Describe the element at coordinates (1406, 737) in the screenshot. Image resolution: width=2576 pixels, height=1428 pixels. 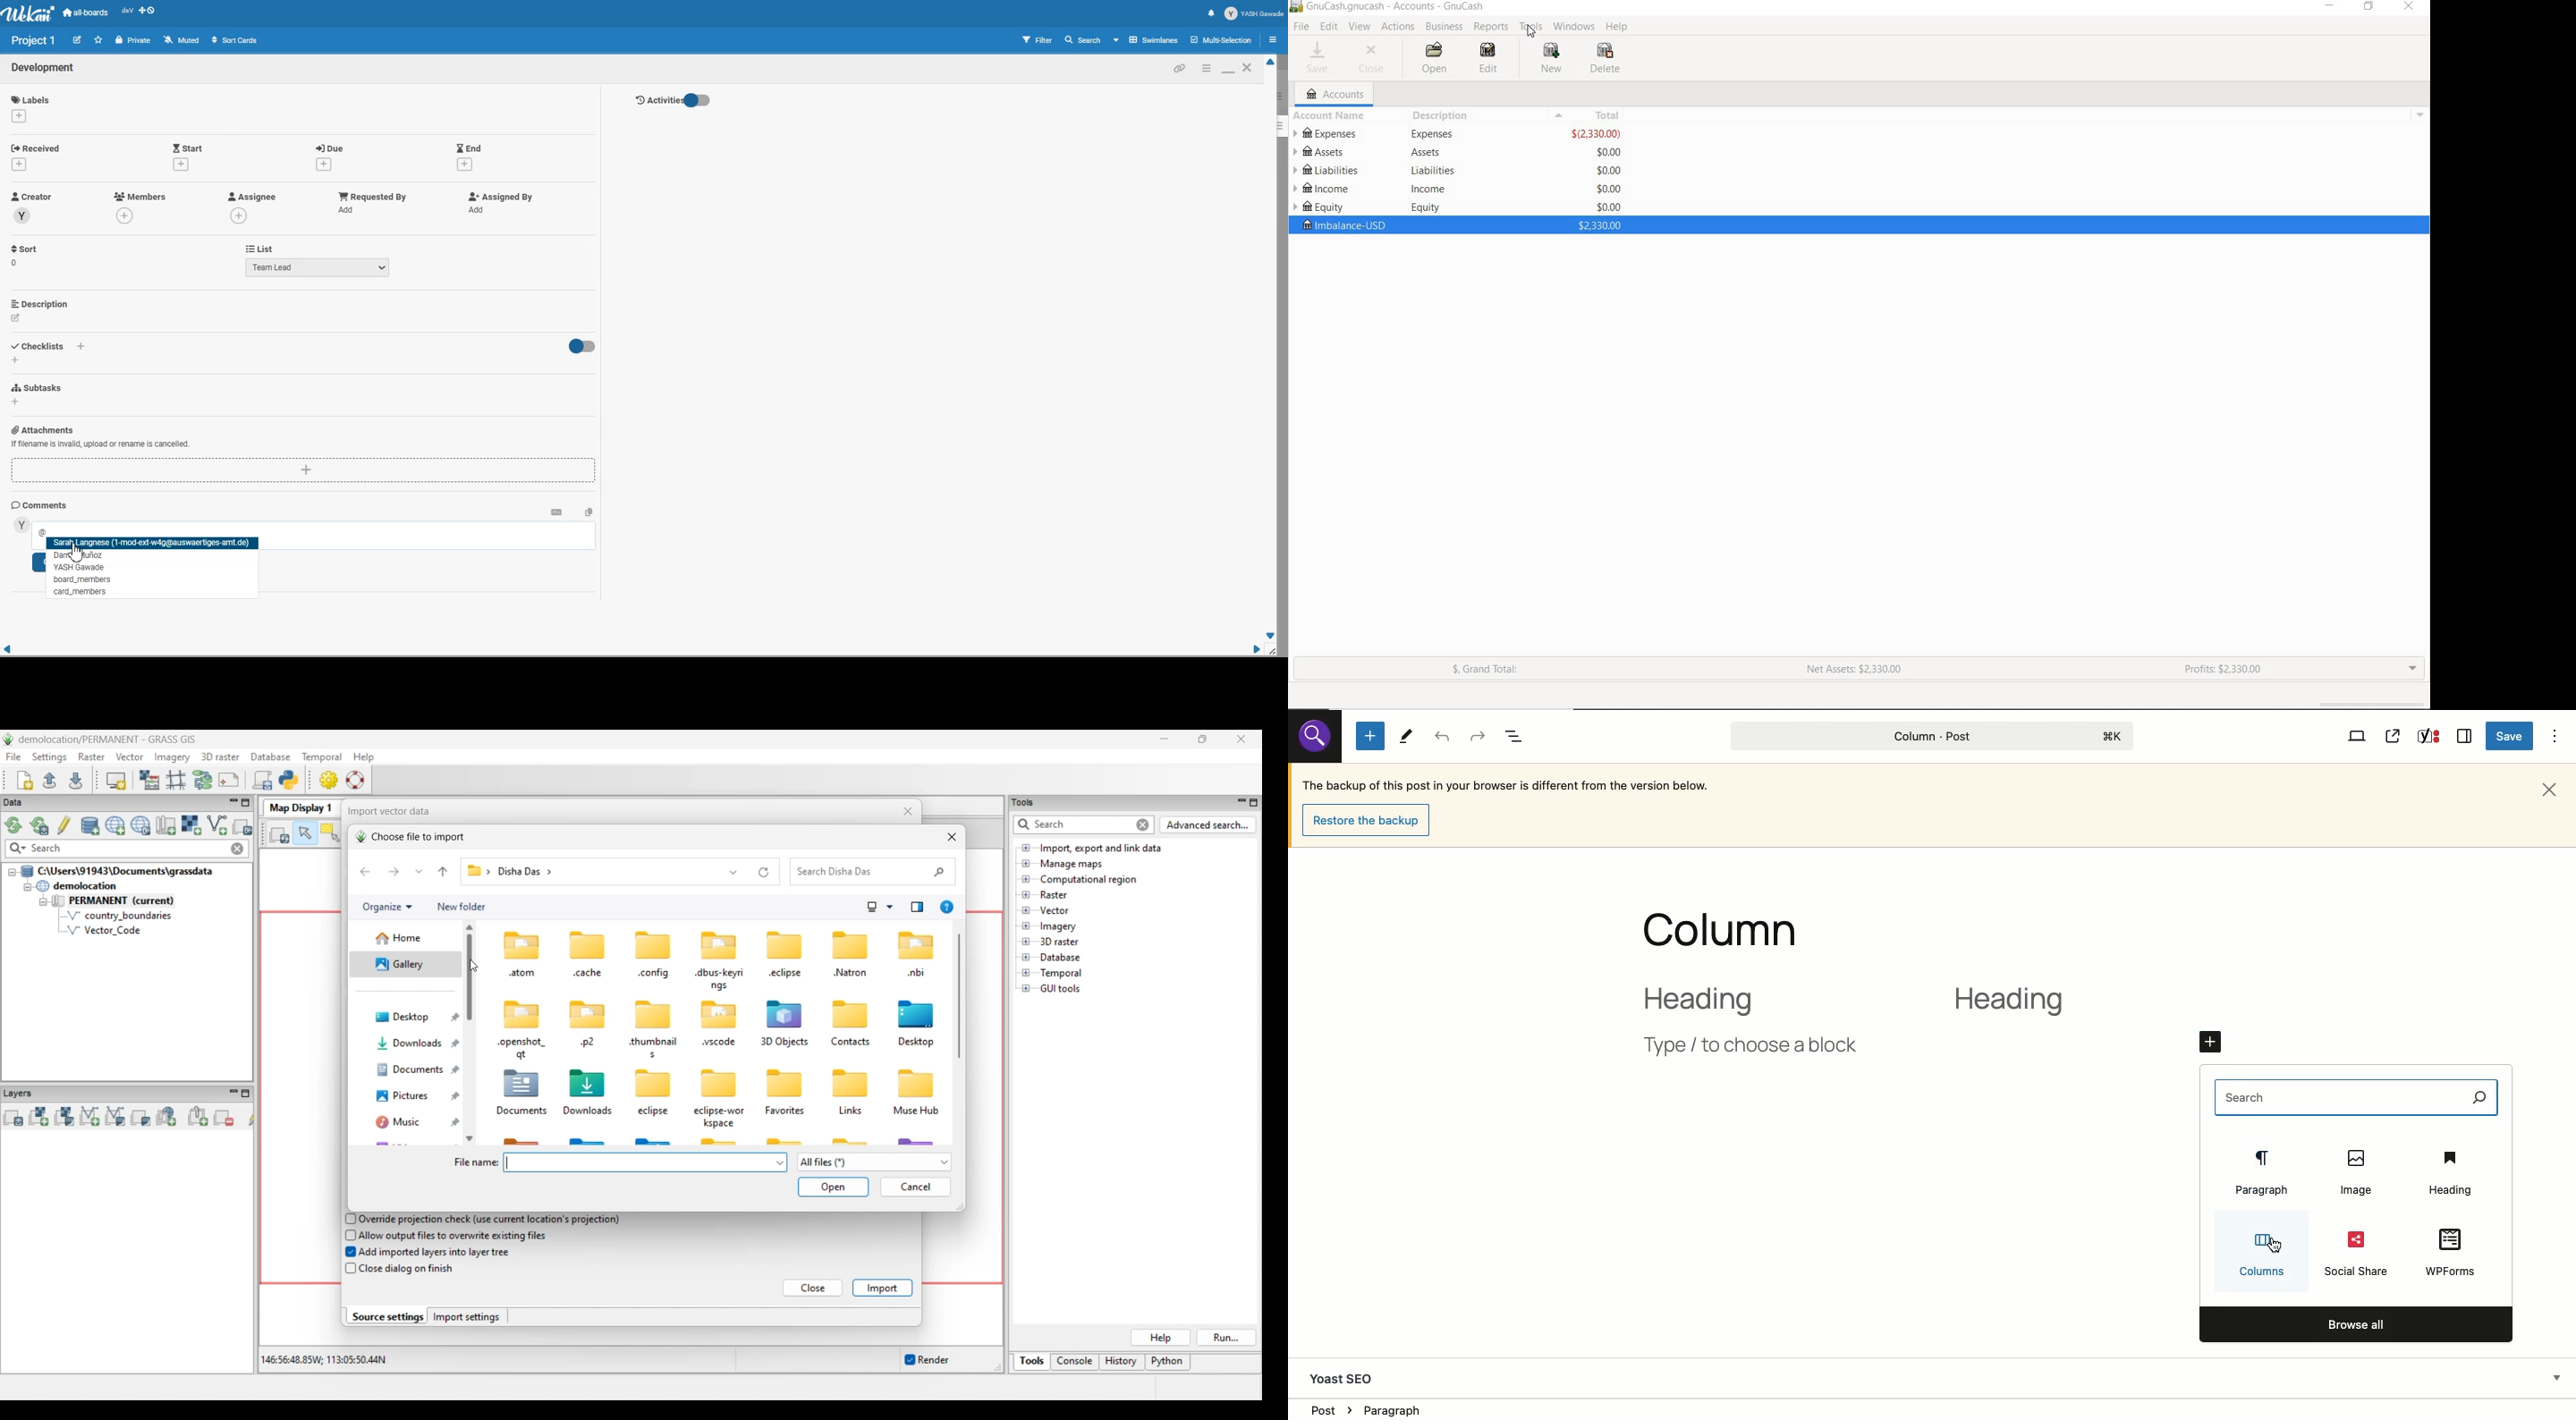
I see `Tools` at that location.